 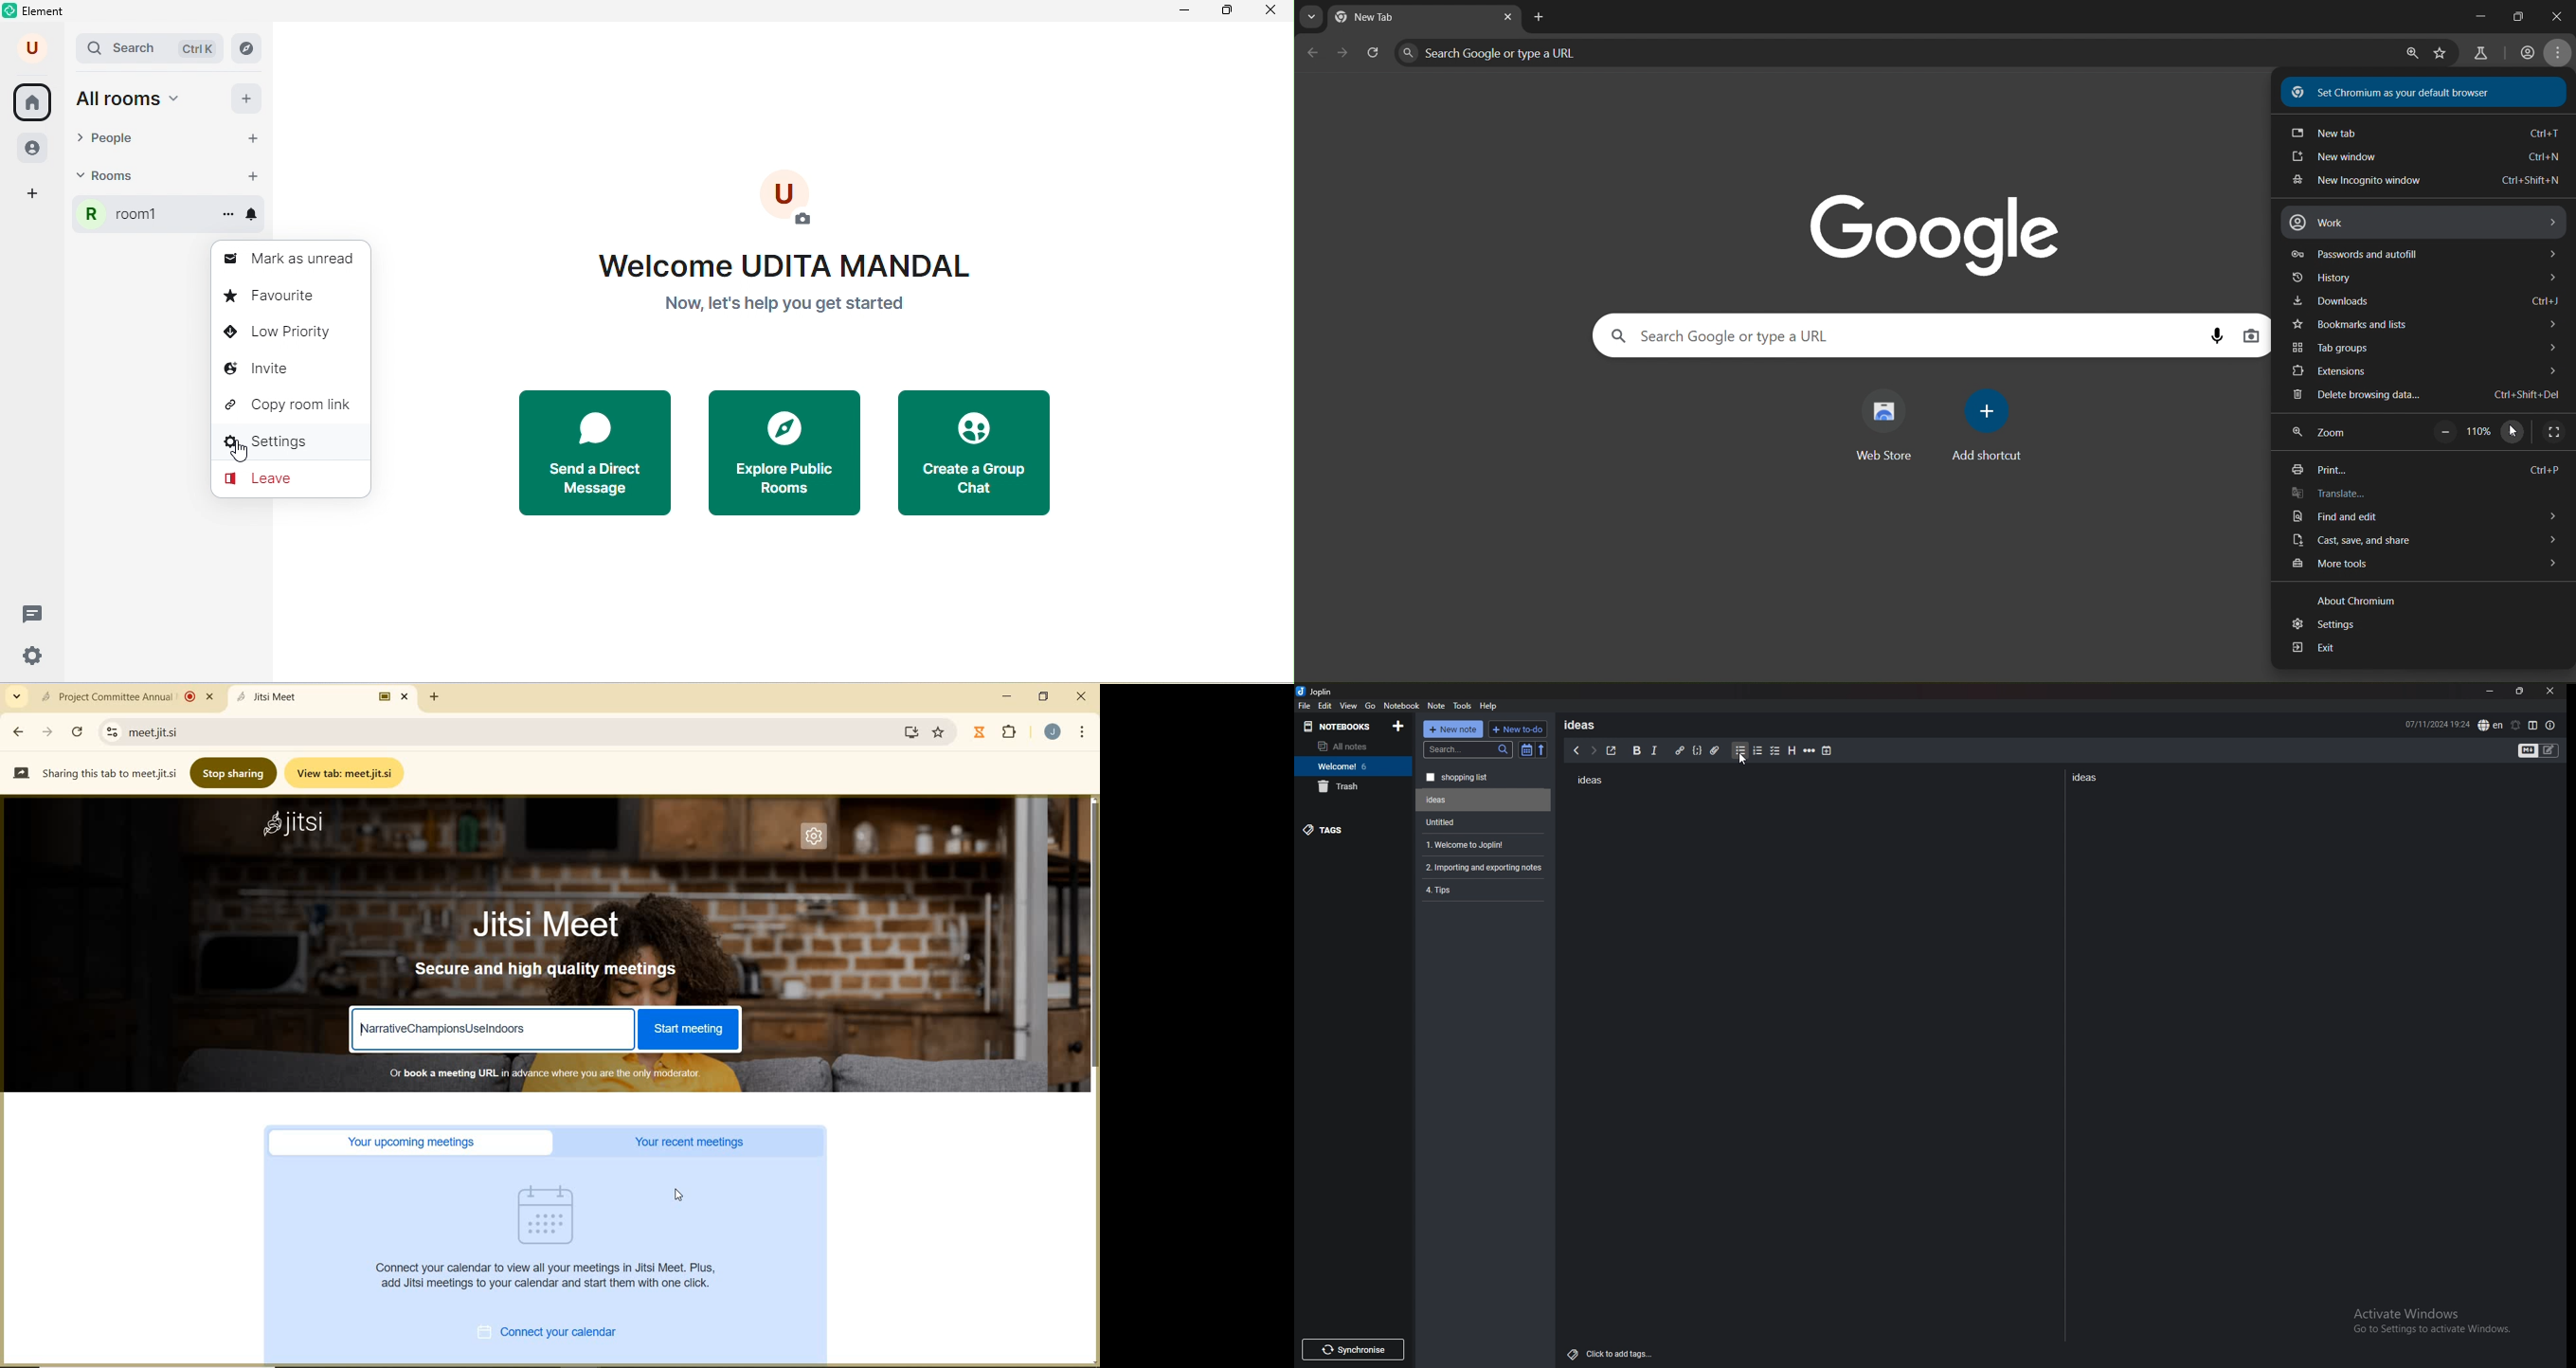 I want to click on search bar, so click(x=1468, y=750).